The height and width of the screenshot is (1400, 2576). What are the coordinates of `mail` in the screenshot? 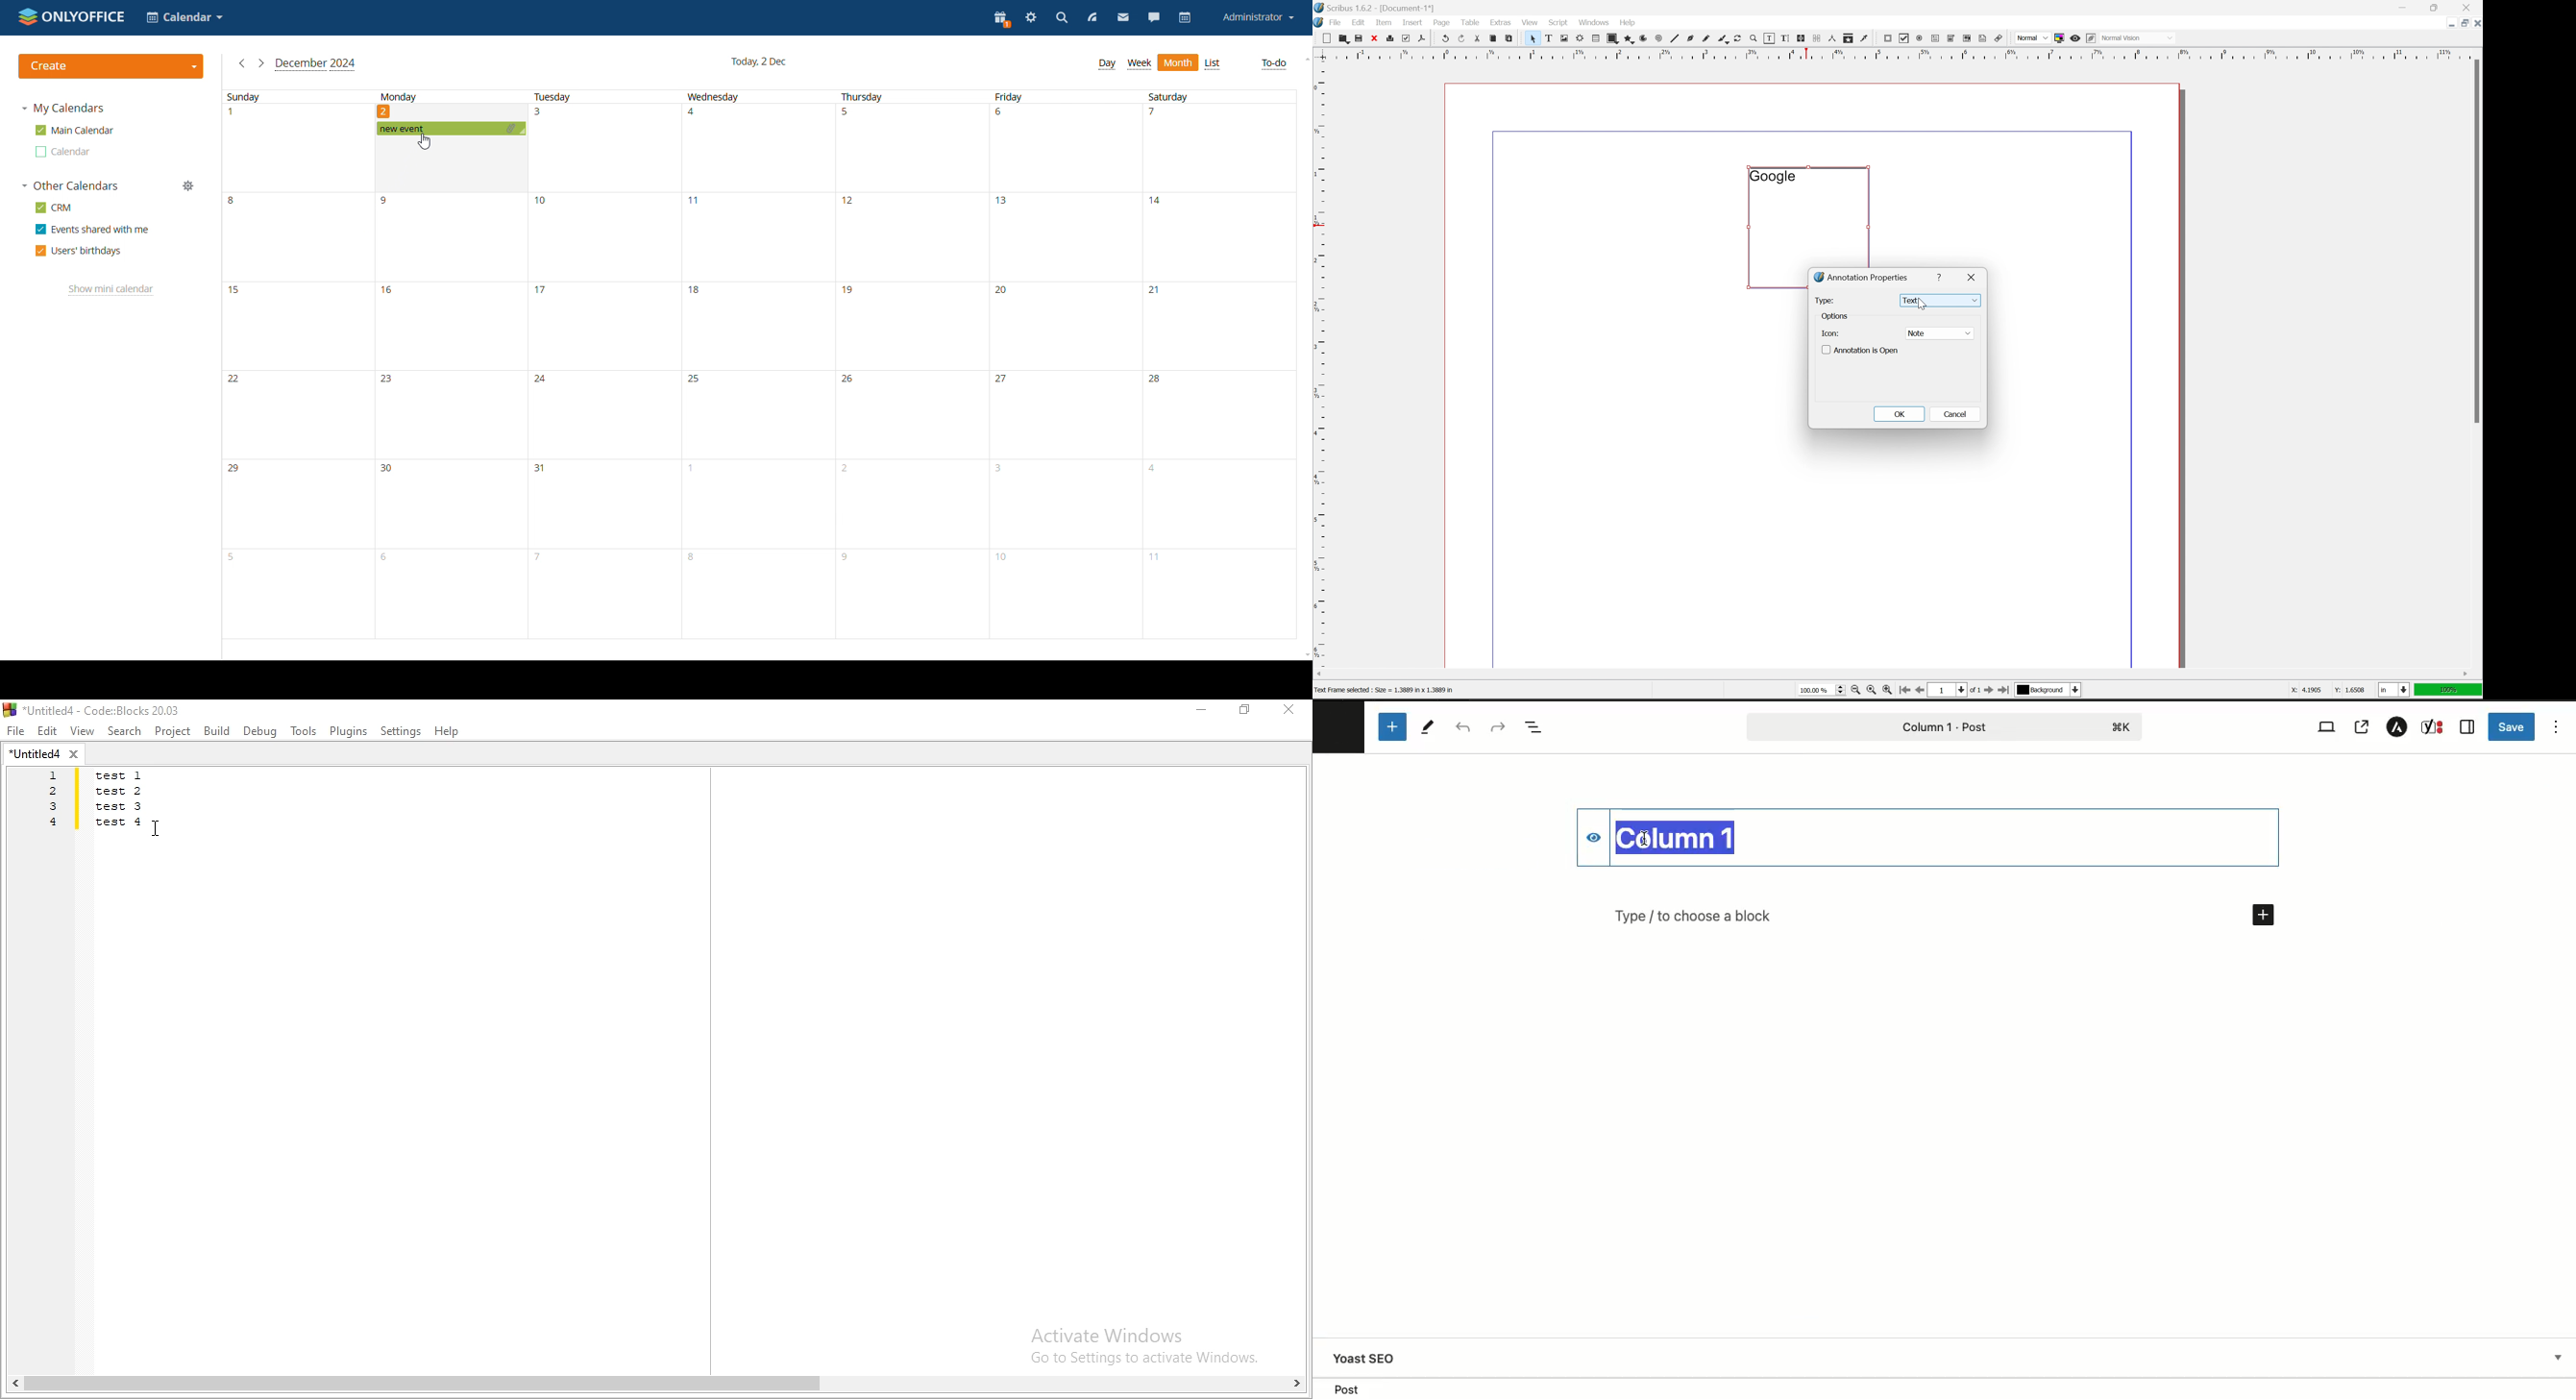 It's located at (1123, 17).